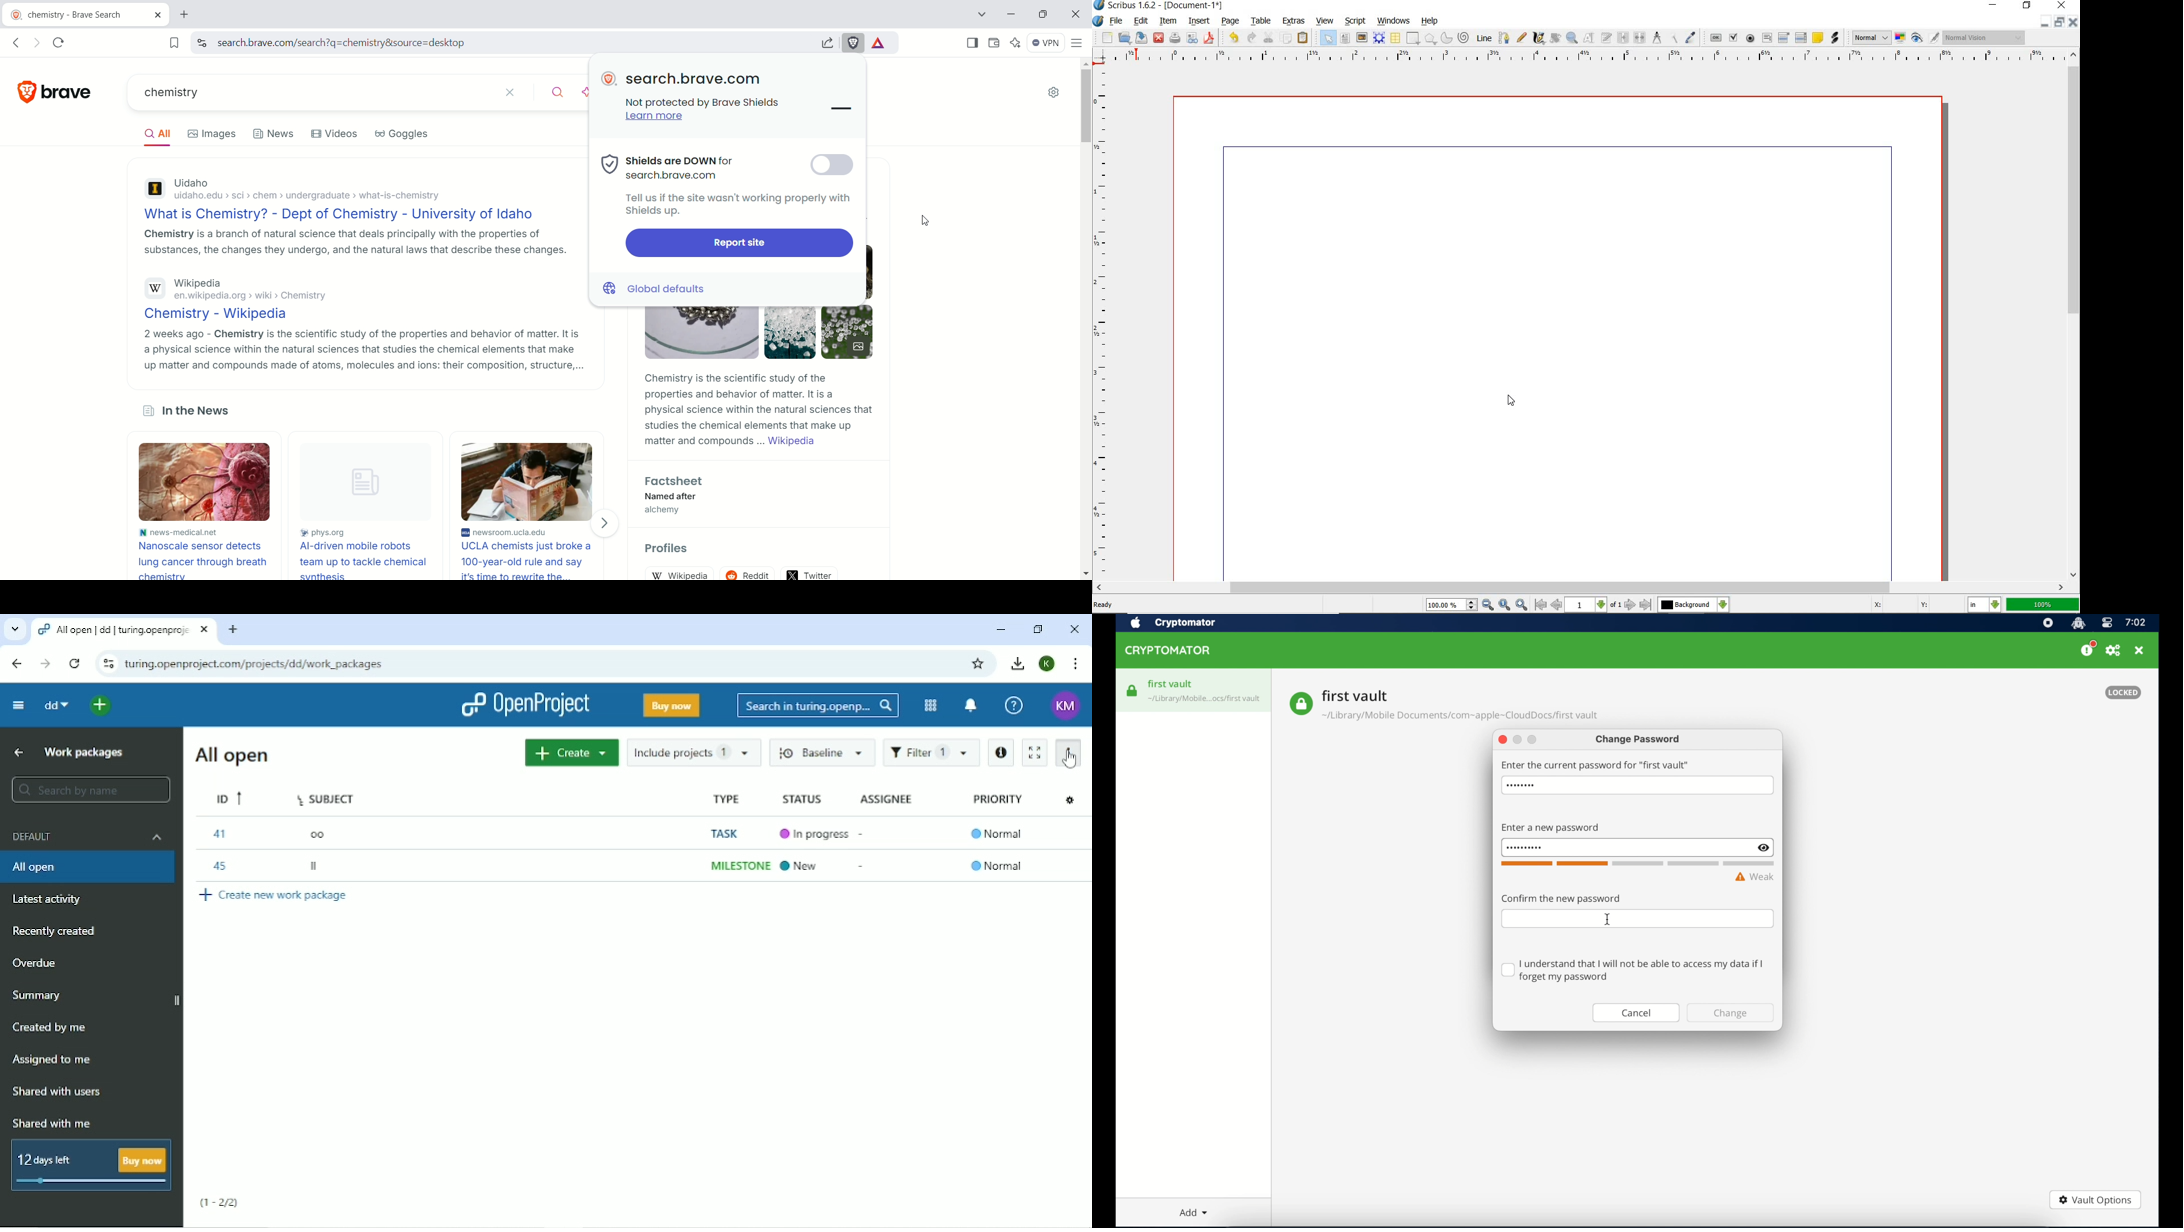 This screenshot has height=1232, width=2184. What do you see at coordinates (1692, 37) in the screenshot?
I see `eye dropper` at bounding box center [1692, 37].